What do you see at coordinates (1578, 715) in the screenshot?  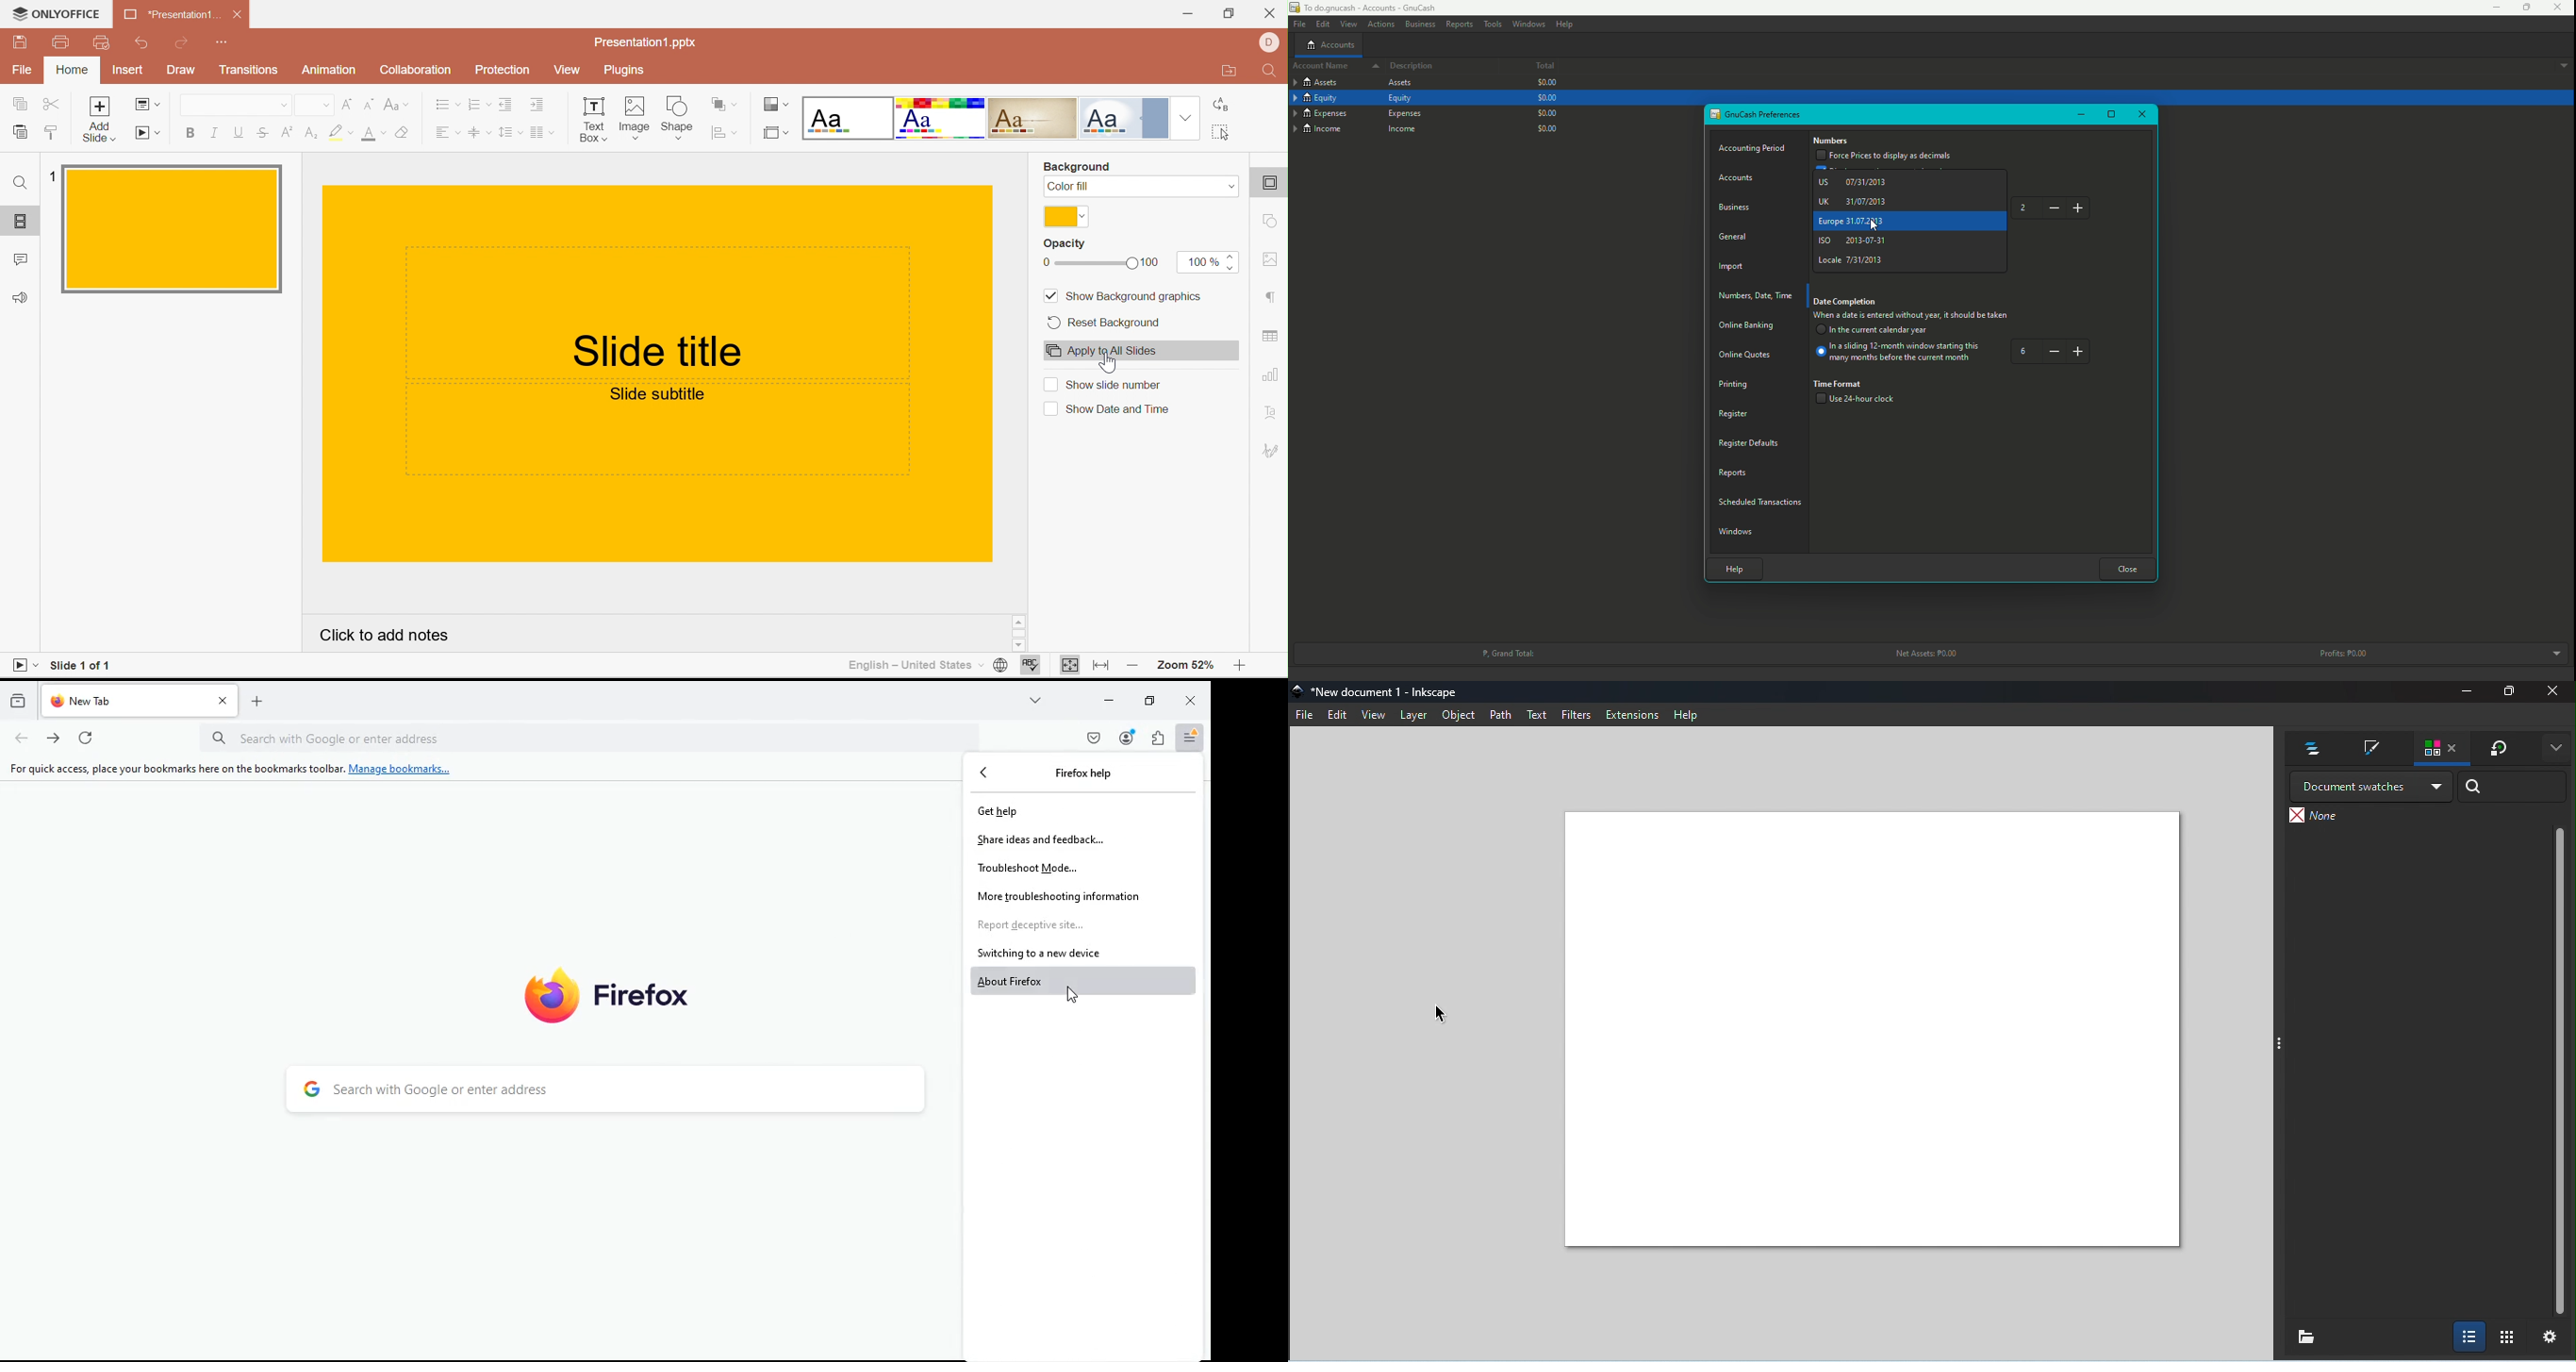 I see `Filters` at bounding box center [1578, 715].